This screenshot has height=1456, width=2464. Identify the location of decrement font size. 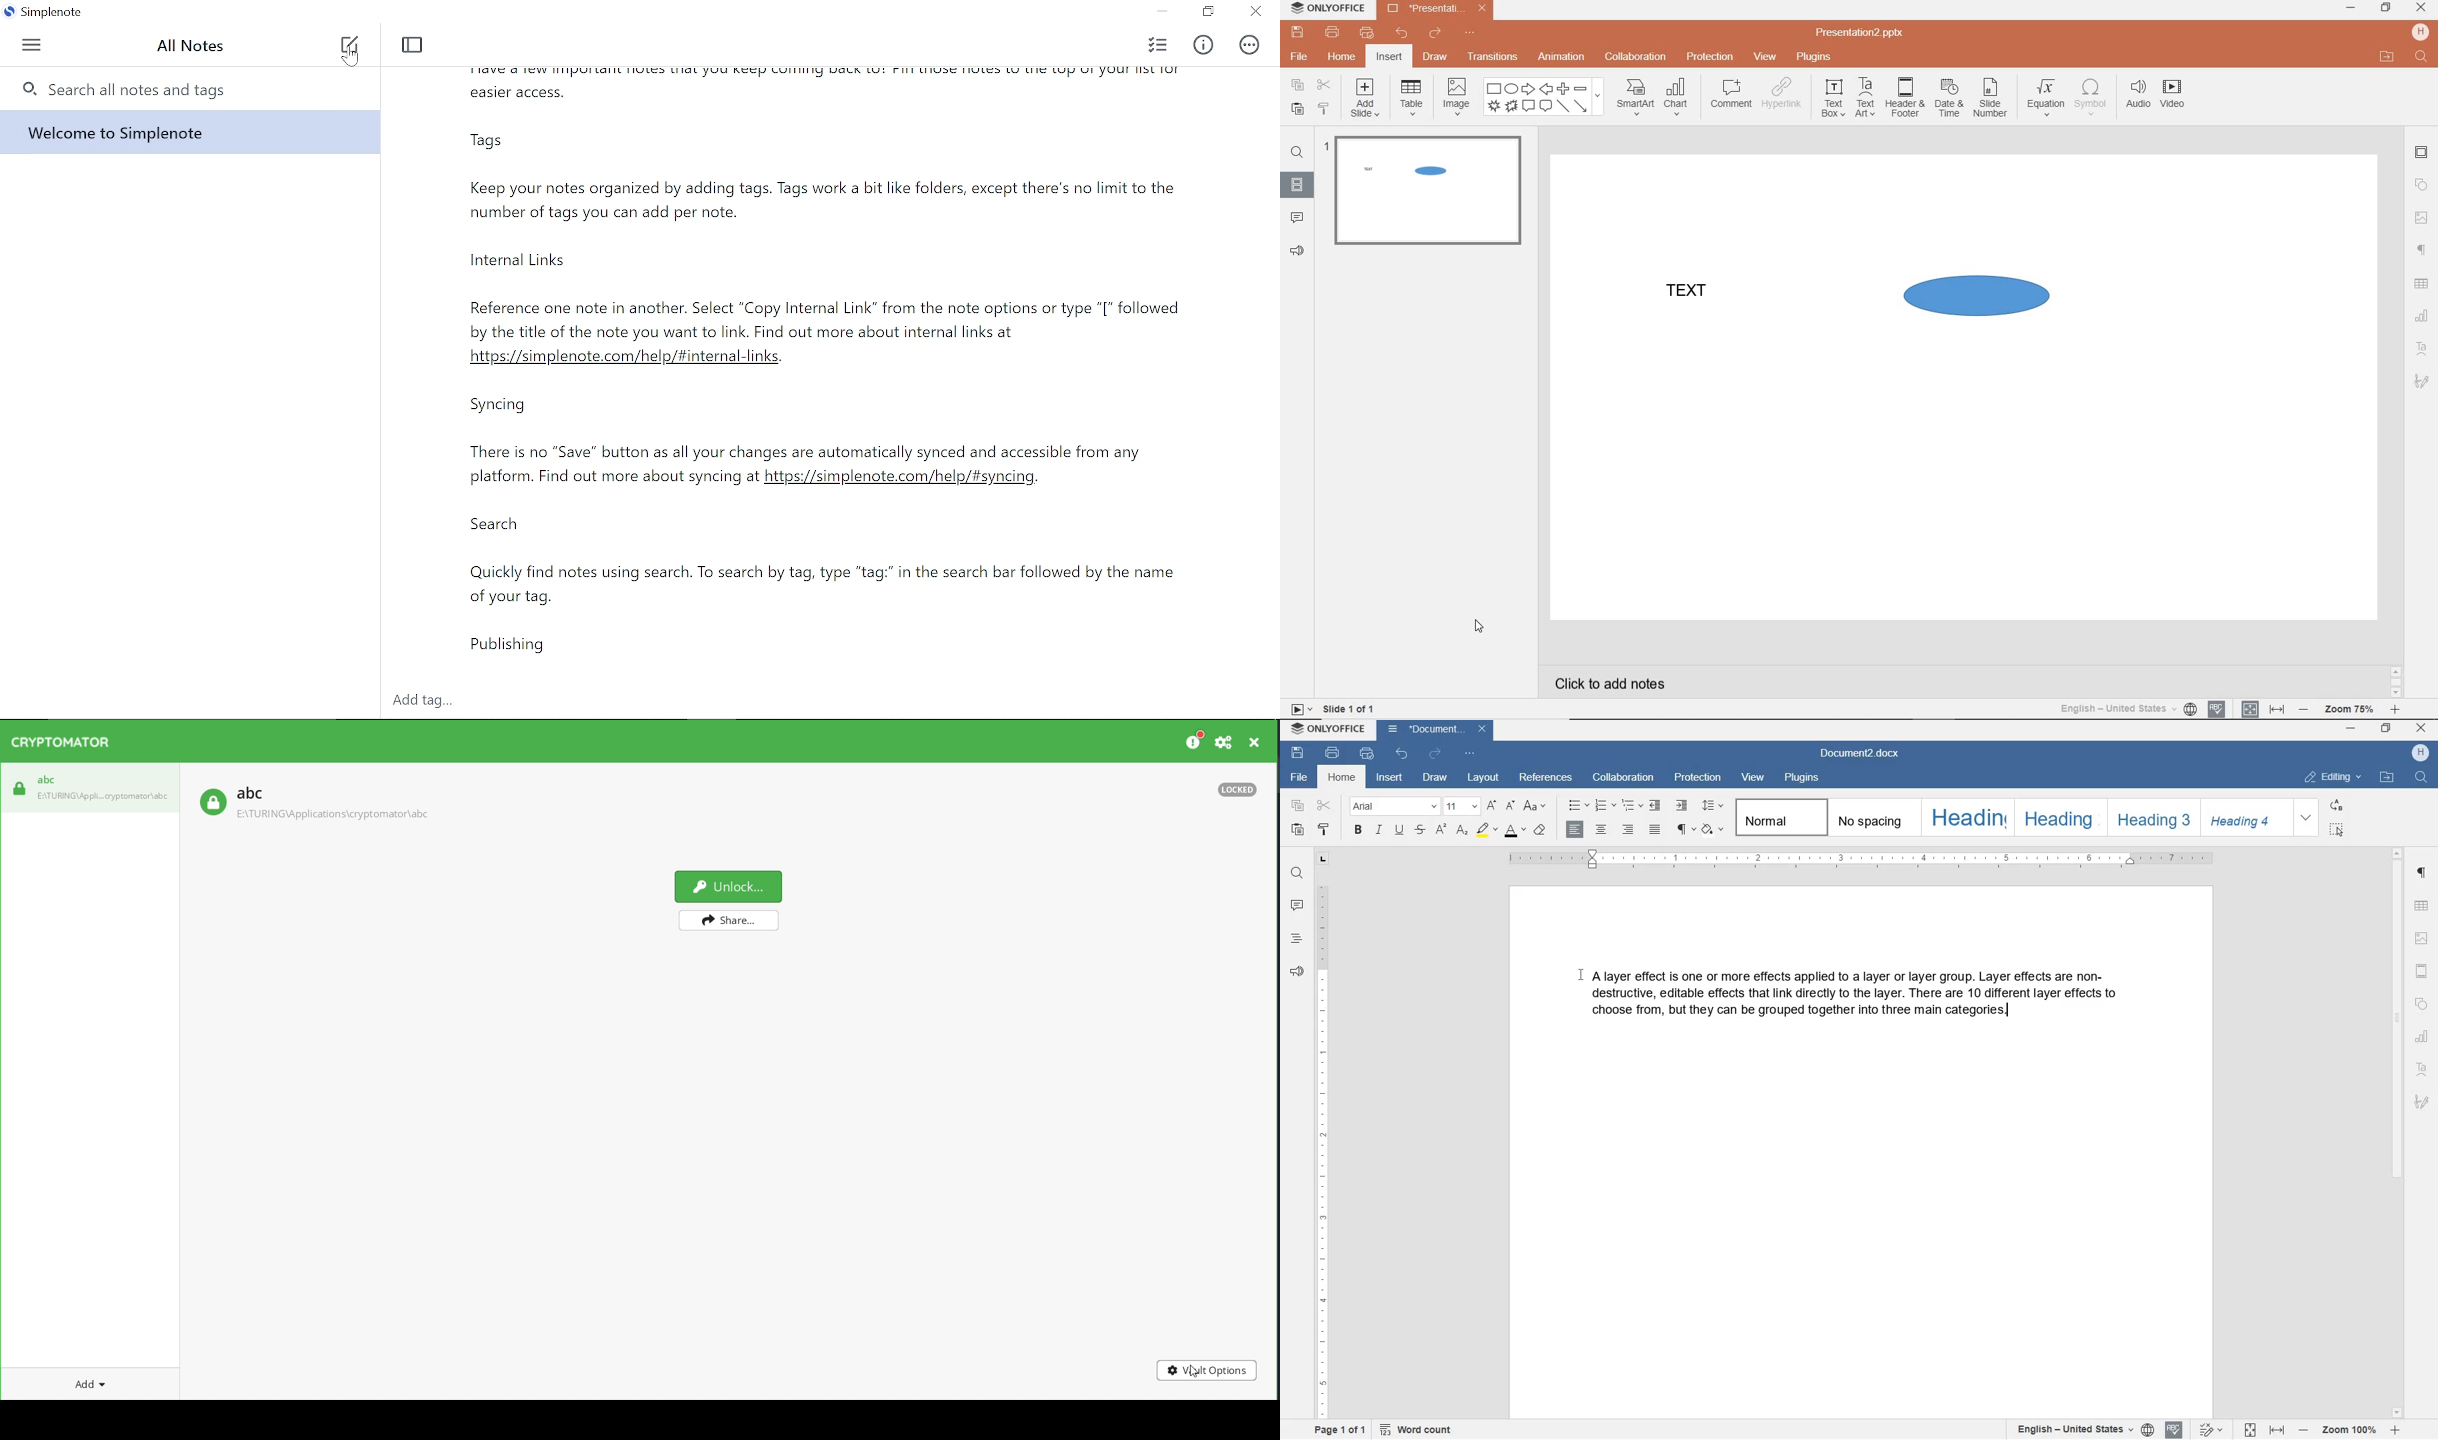
(1510, 806).